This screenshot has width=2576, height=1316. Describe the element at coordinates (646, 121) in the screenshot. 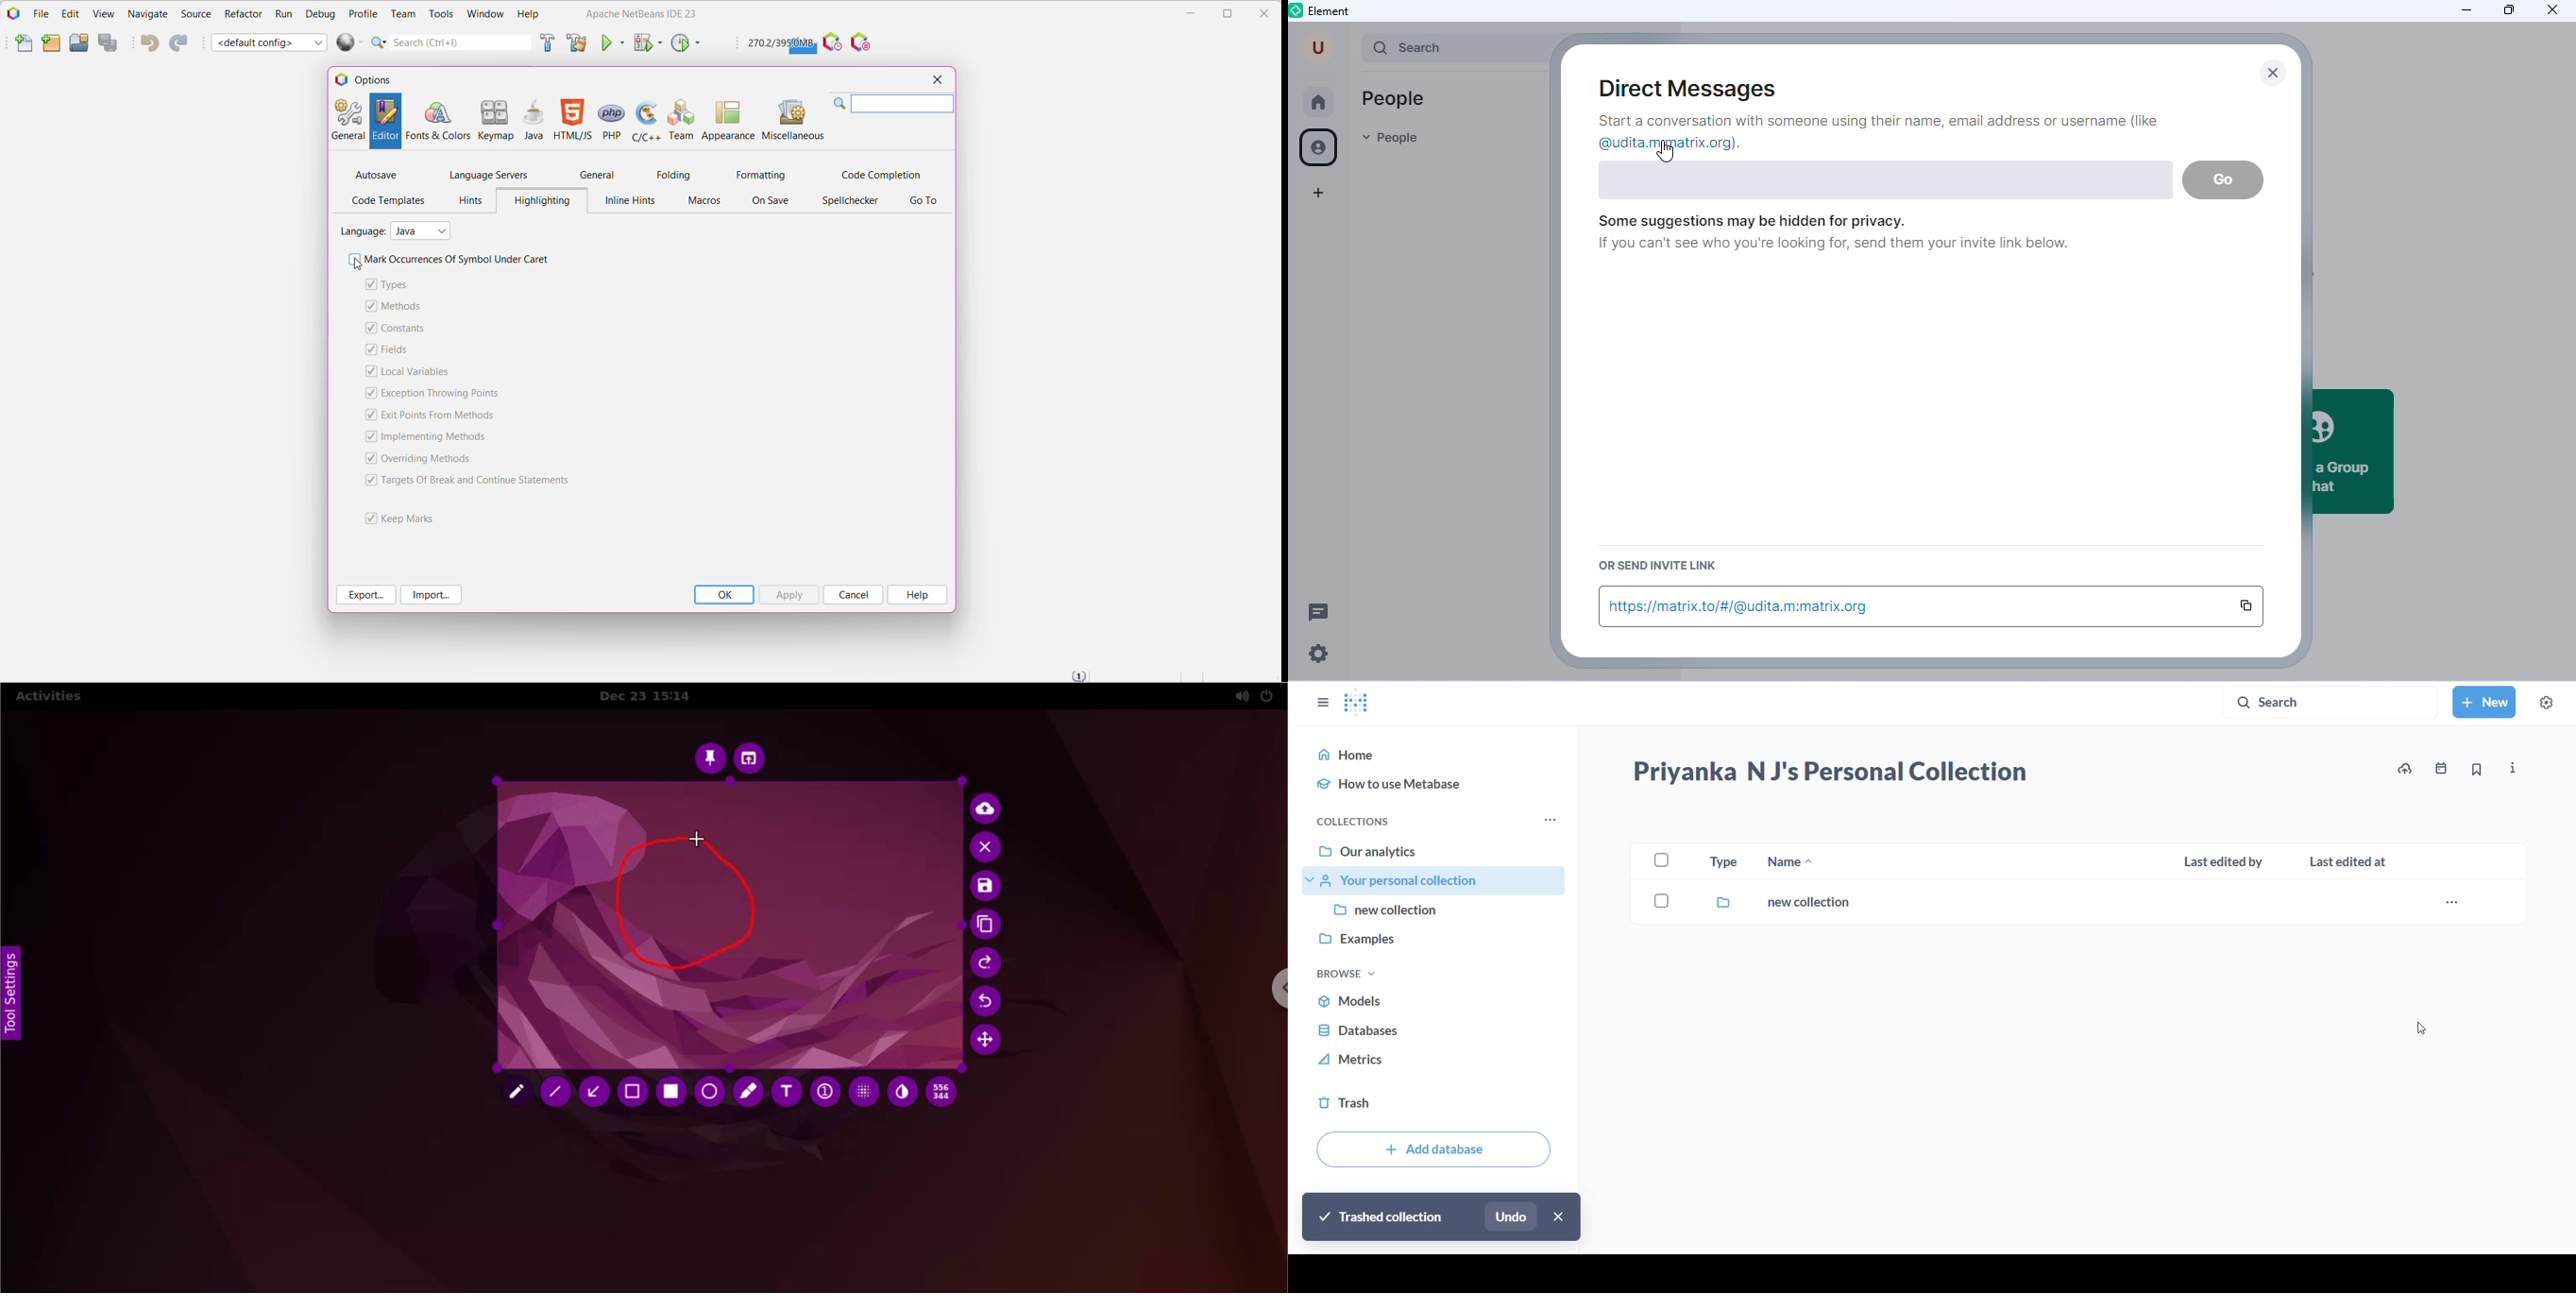

I see `C/C++` at that location.